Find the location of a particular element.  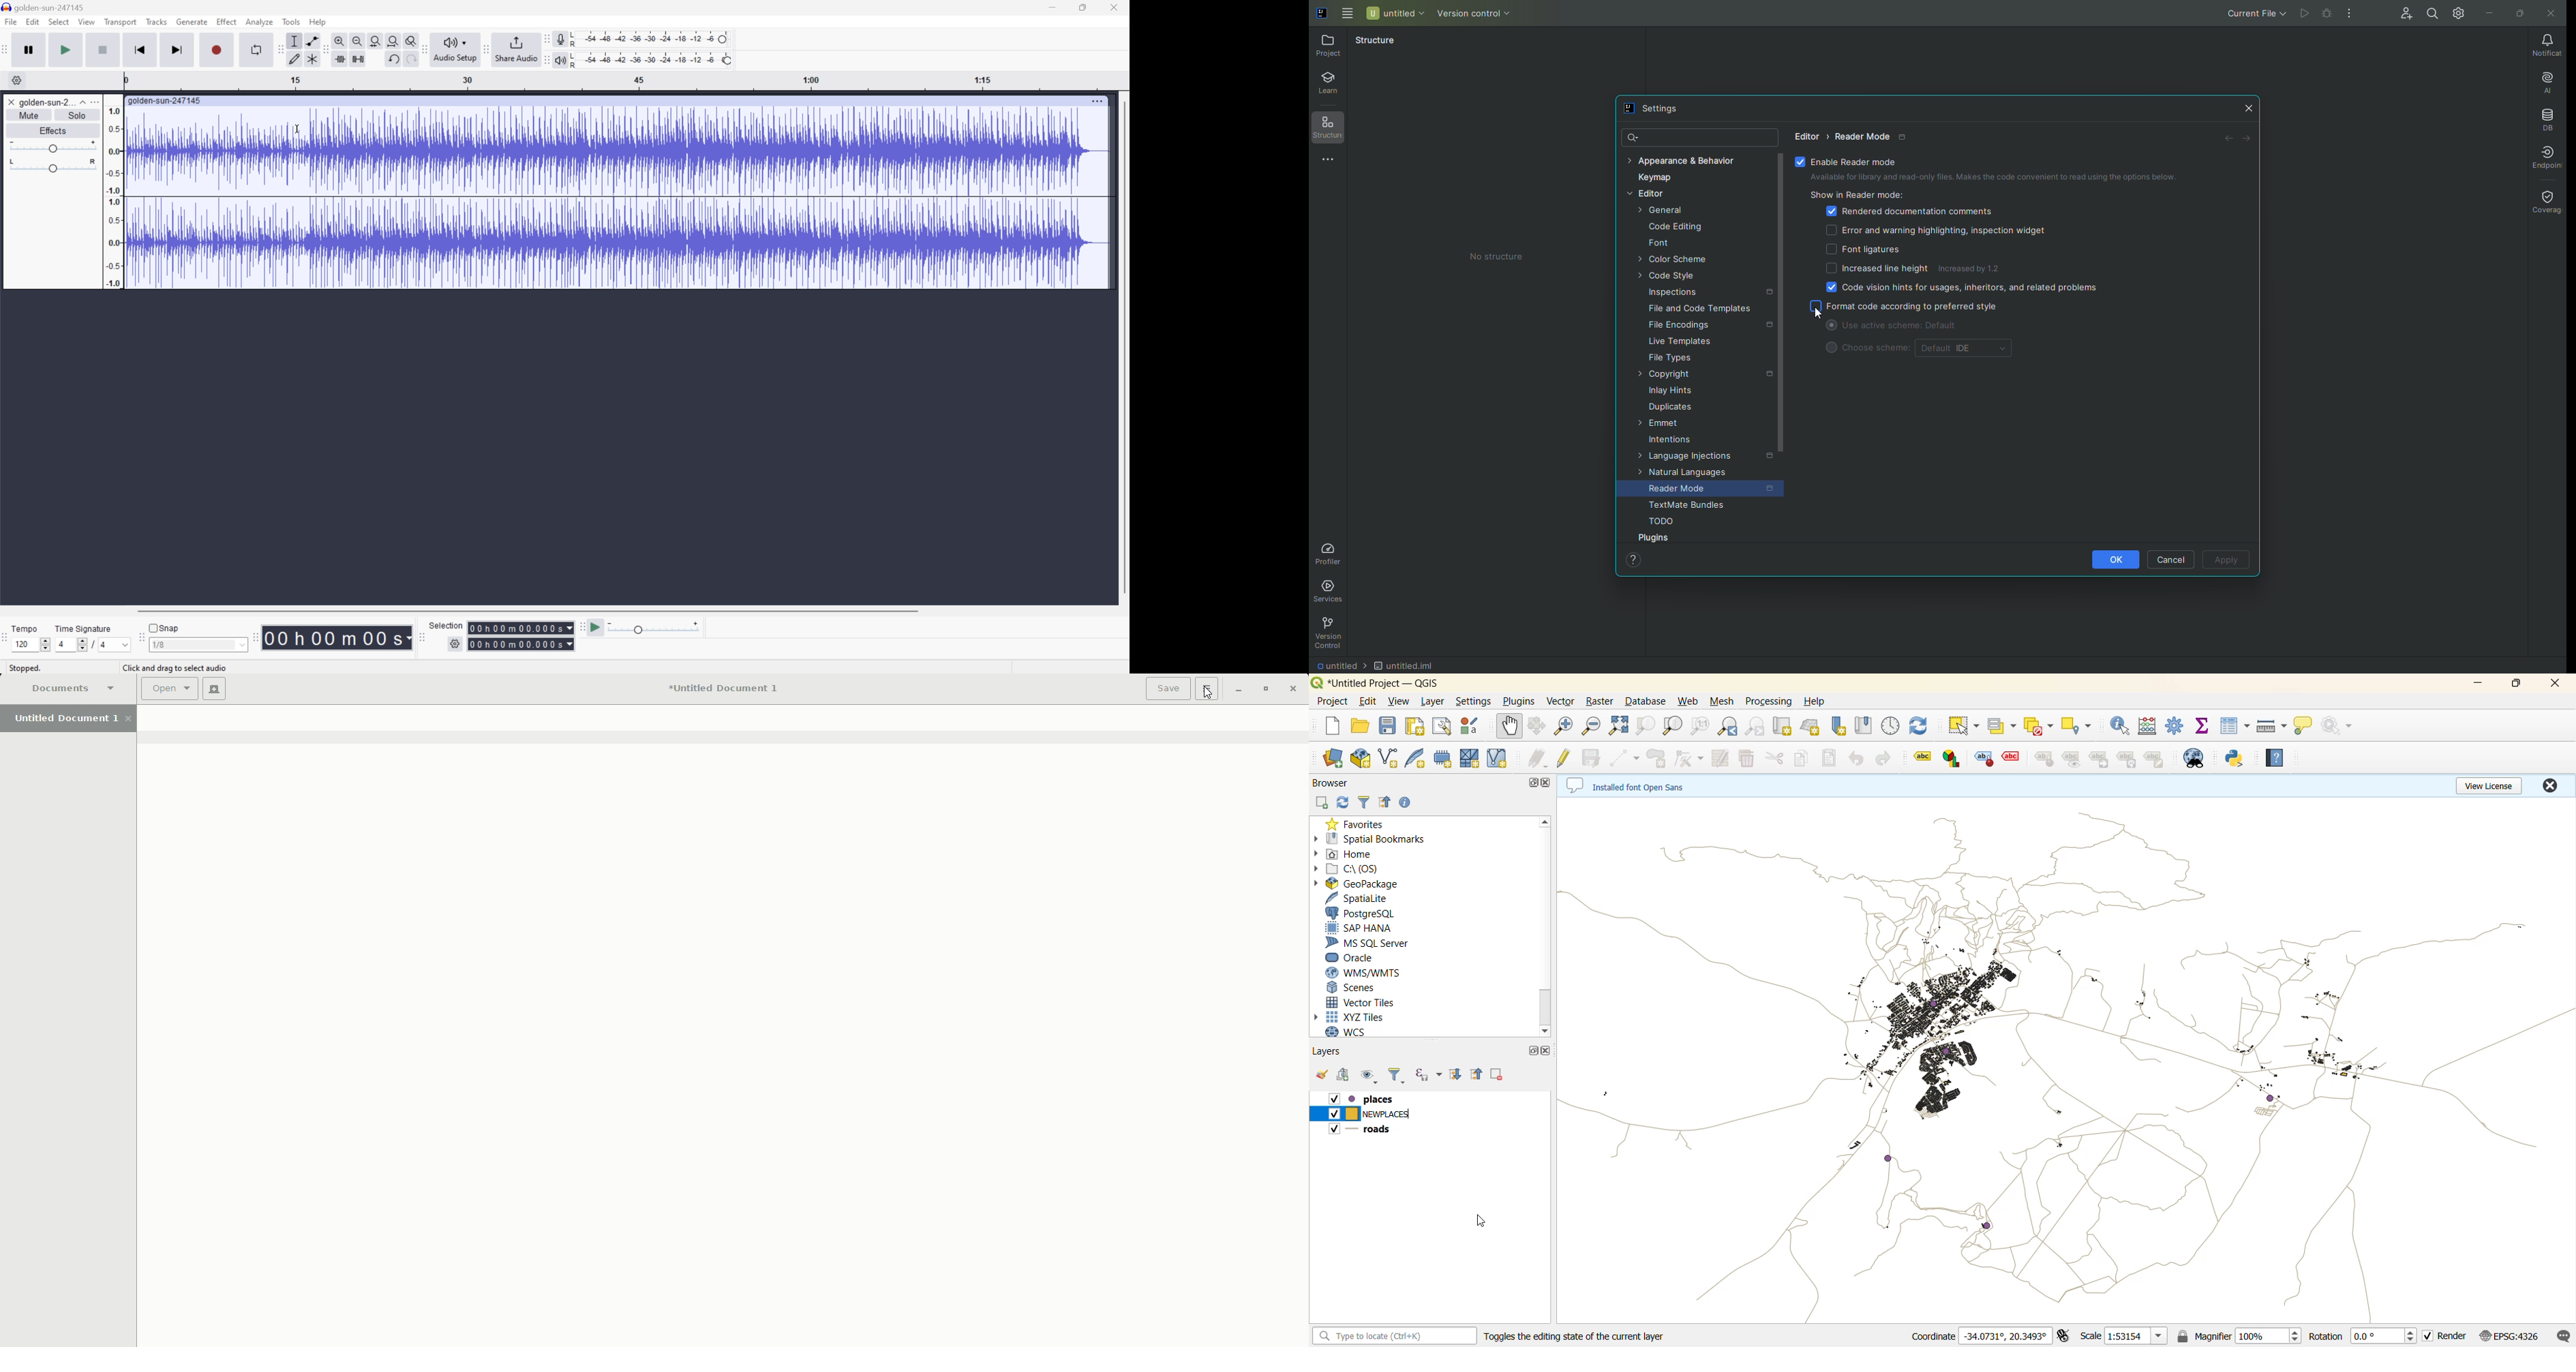

measure line is located at coordinates (2273, 726).